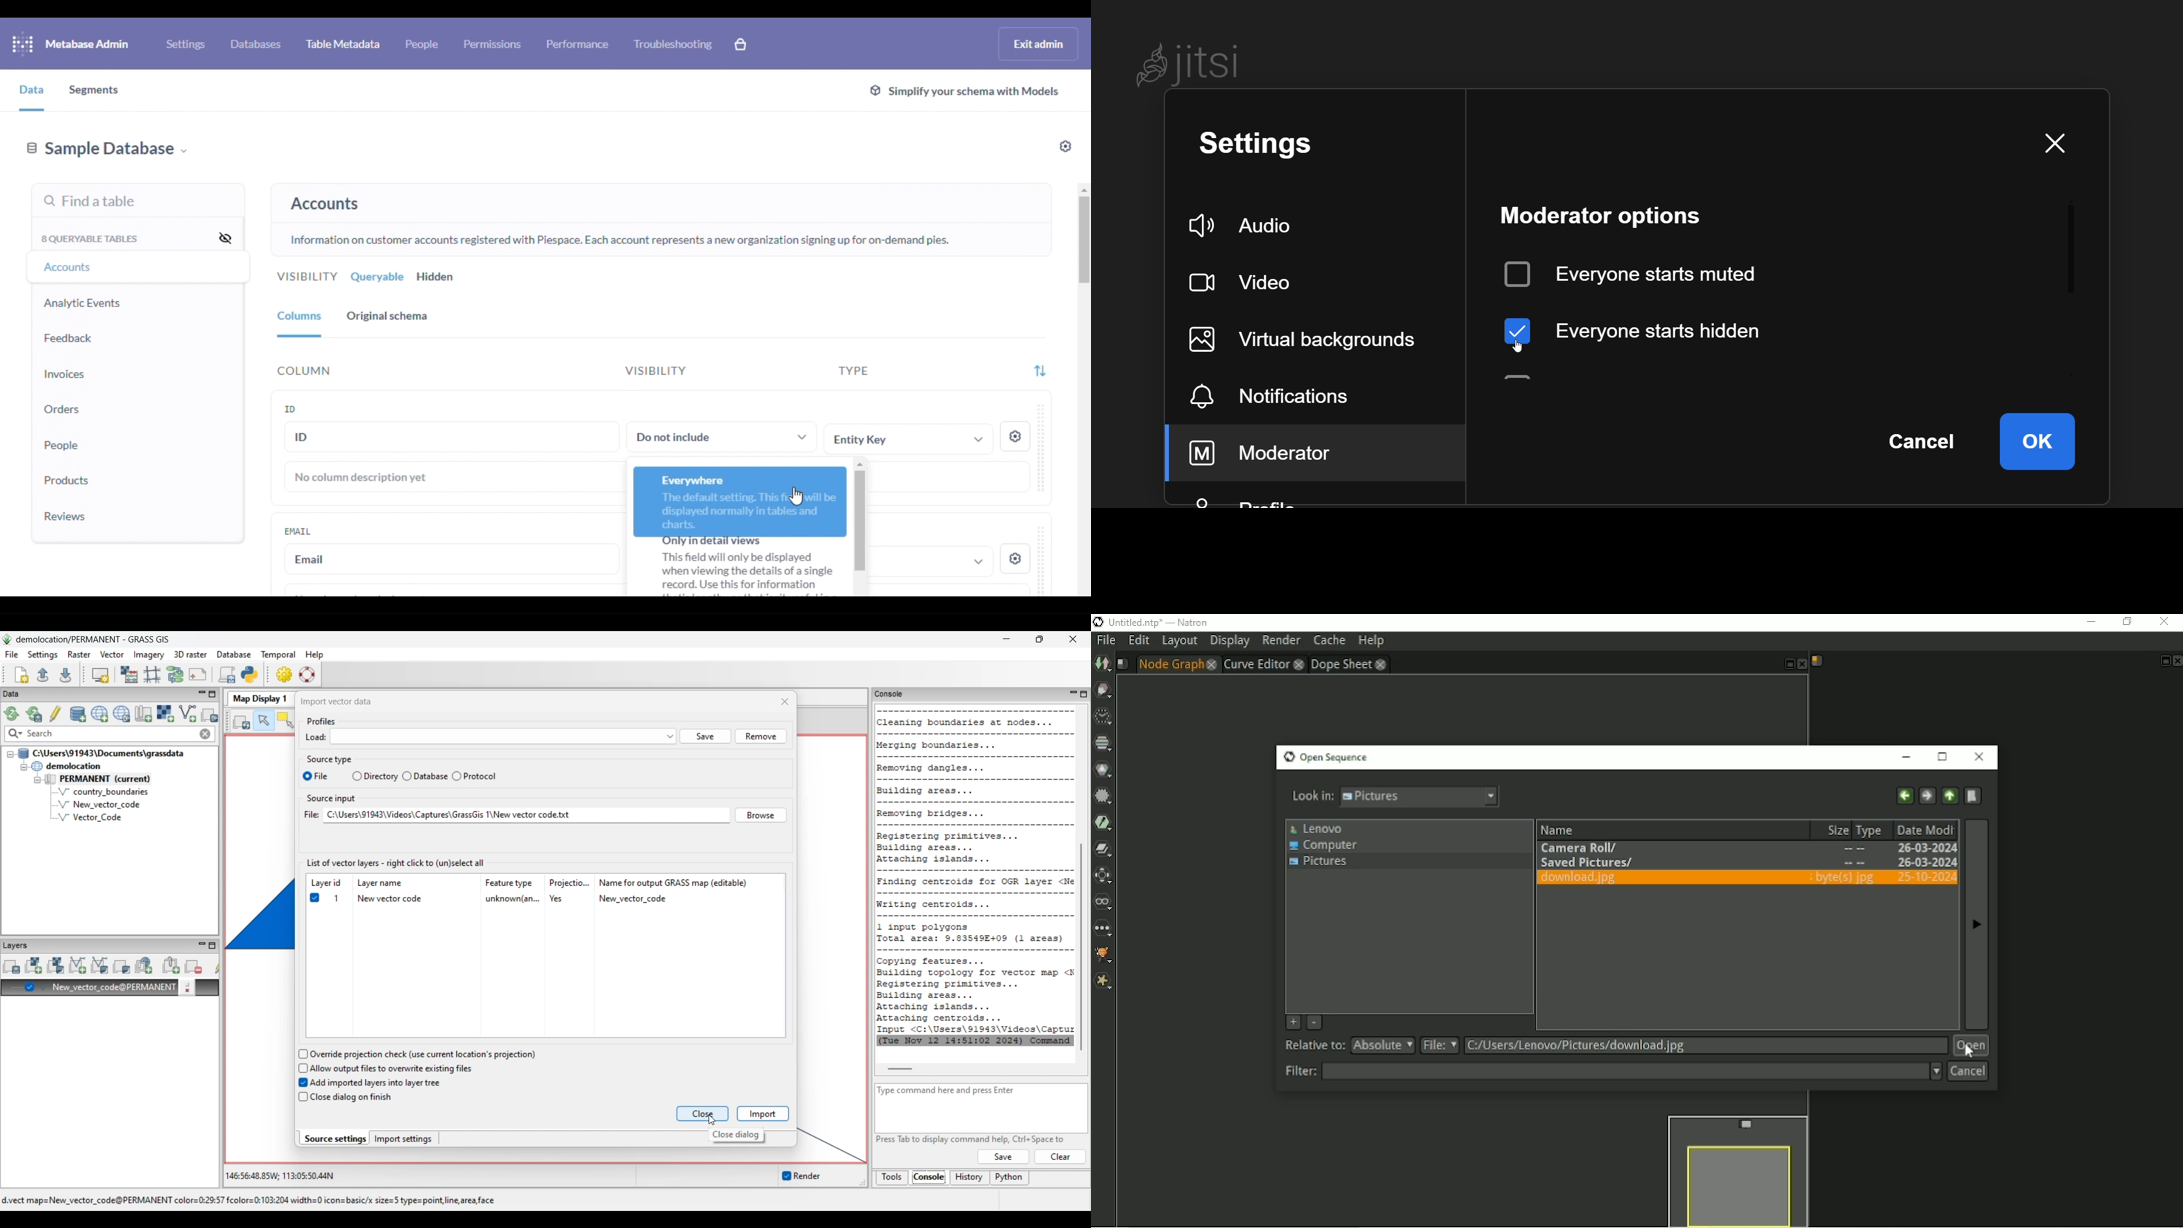 Image resolution: width=2184 pixels, height=1232 pixels. Describe the element at coordinates (256, 43) in the screenshot. I see `databases` at that location.